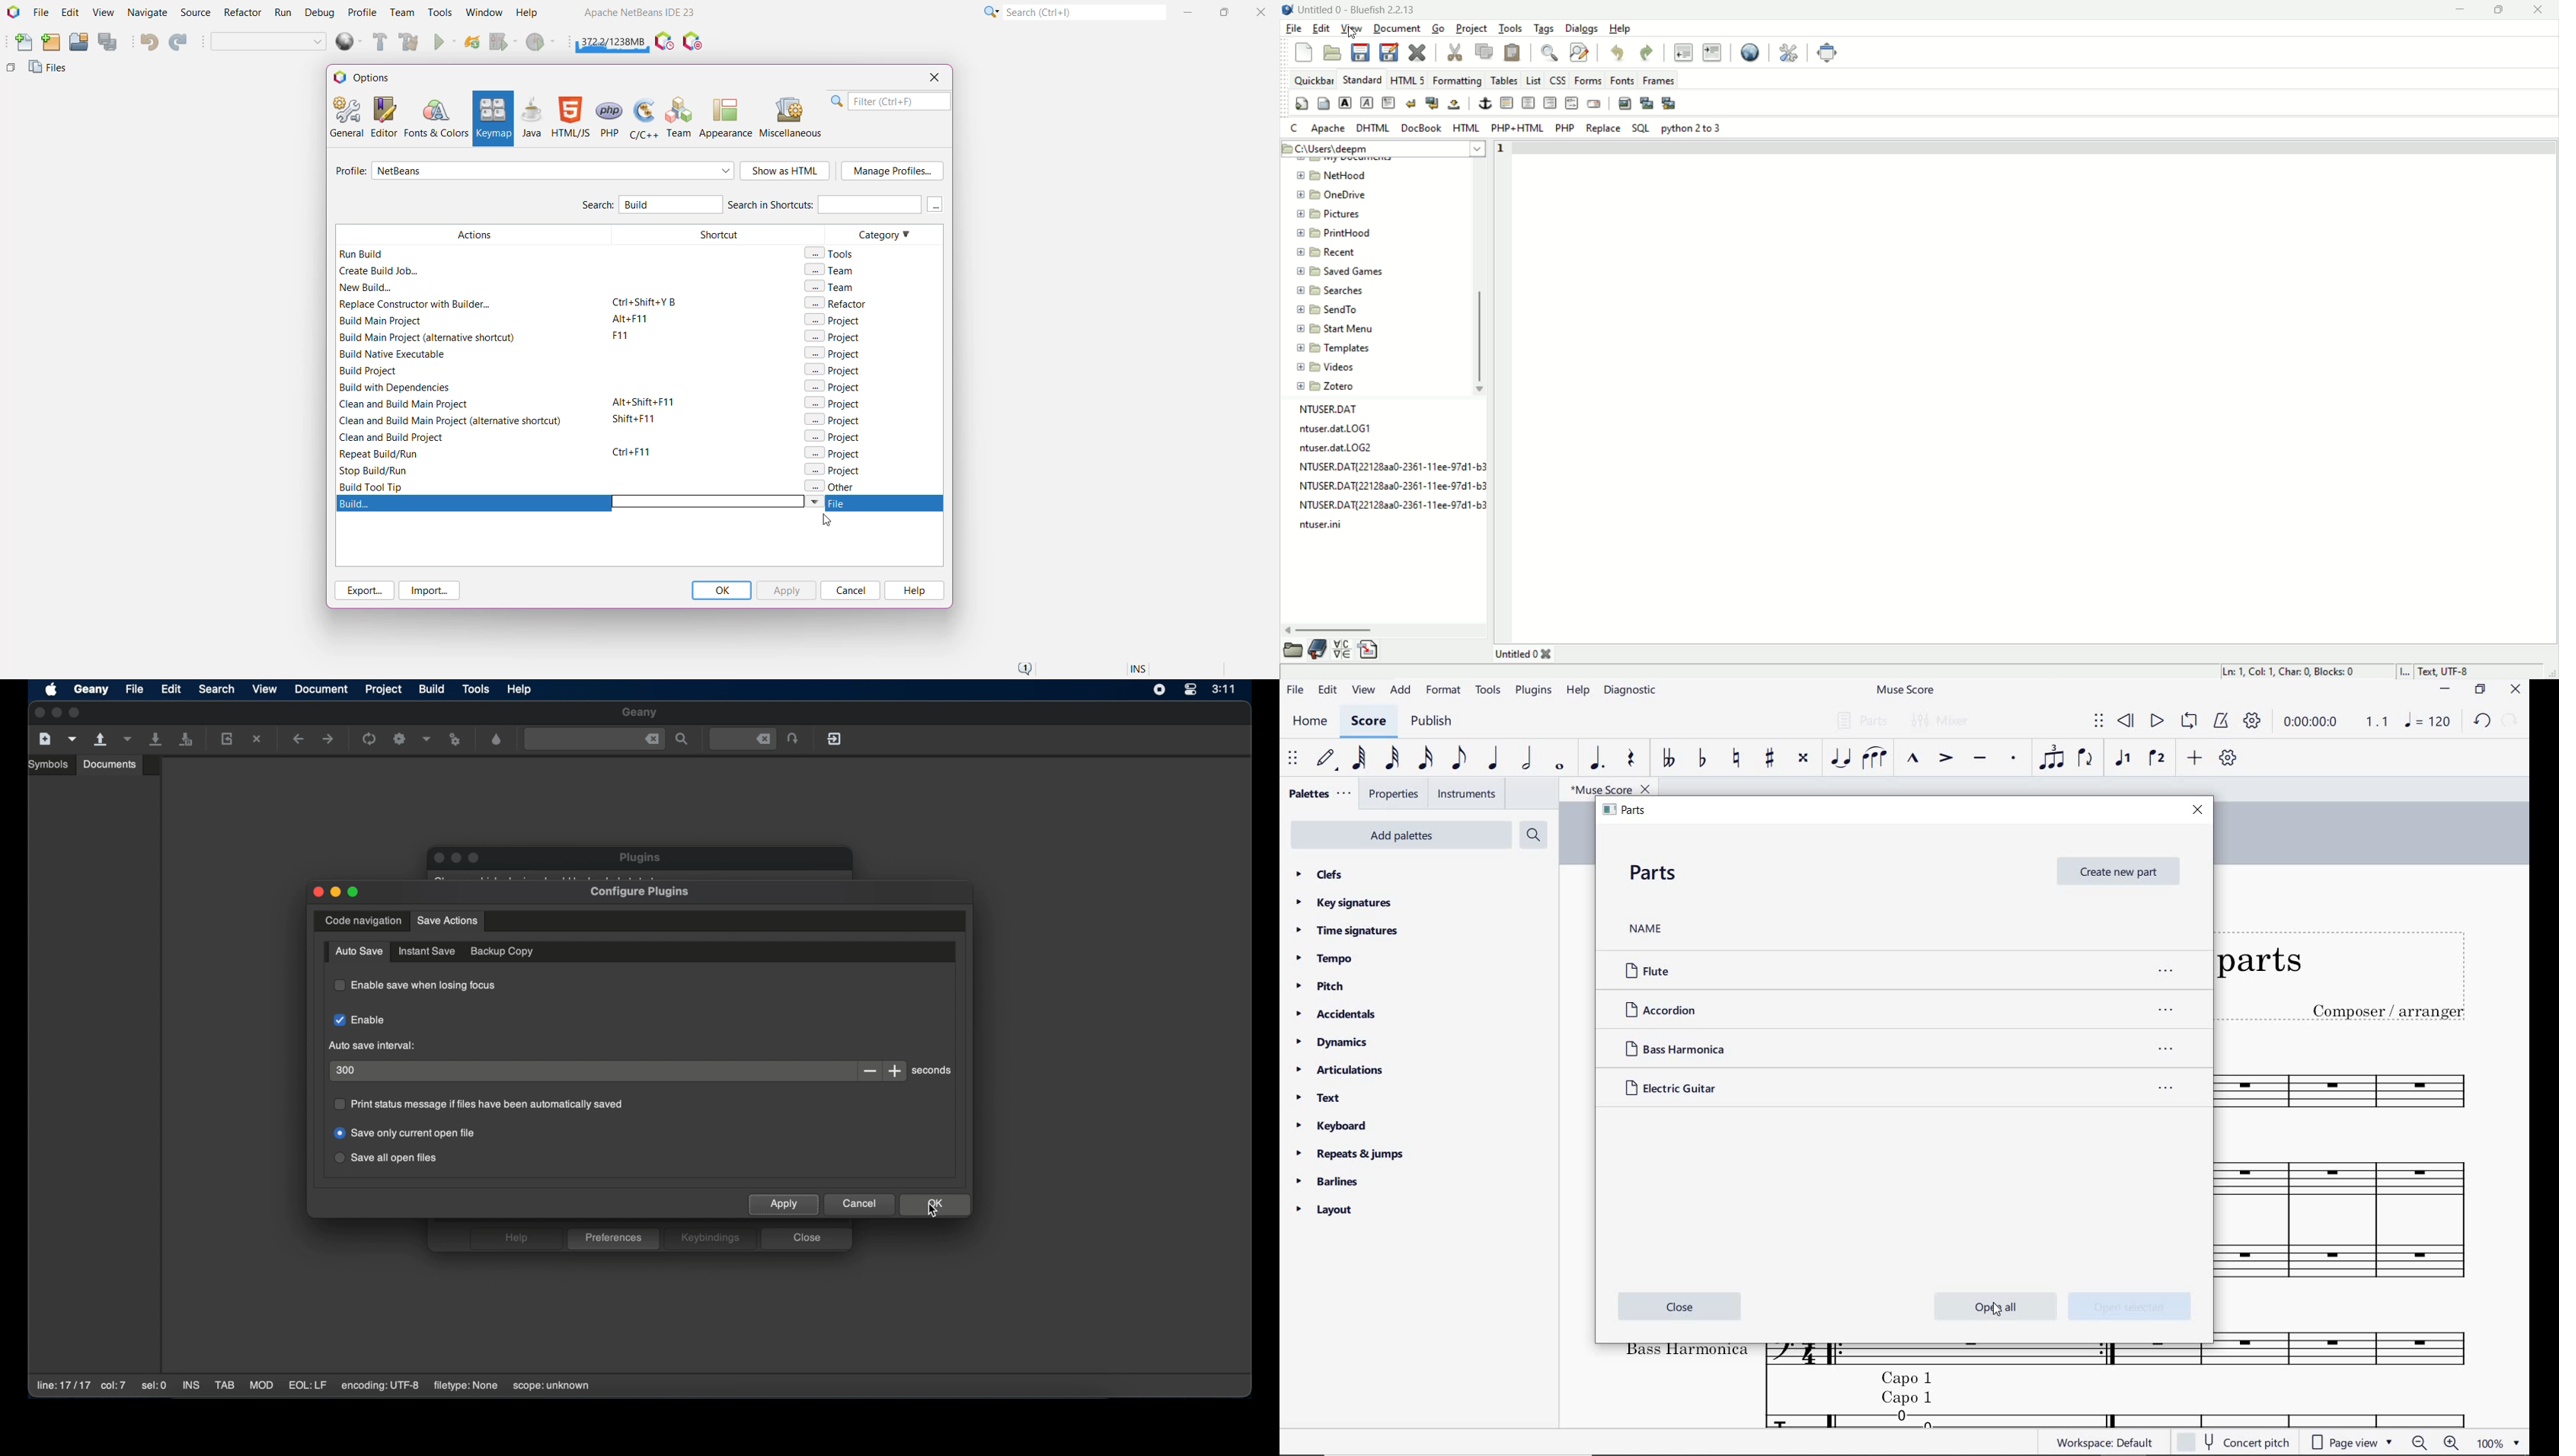 This screenshot has width=2576, height=1456. What do you see at coordinates (913, 591) in the screenshot?
I see `Help` at bounding box center [913, 591].